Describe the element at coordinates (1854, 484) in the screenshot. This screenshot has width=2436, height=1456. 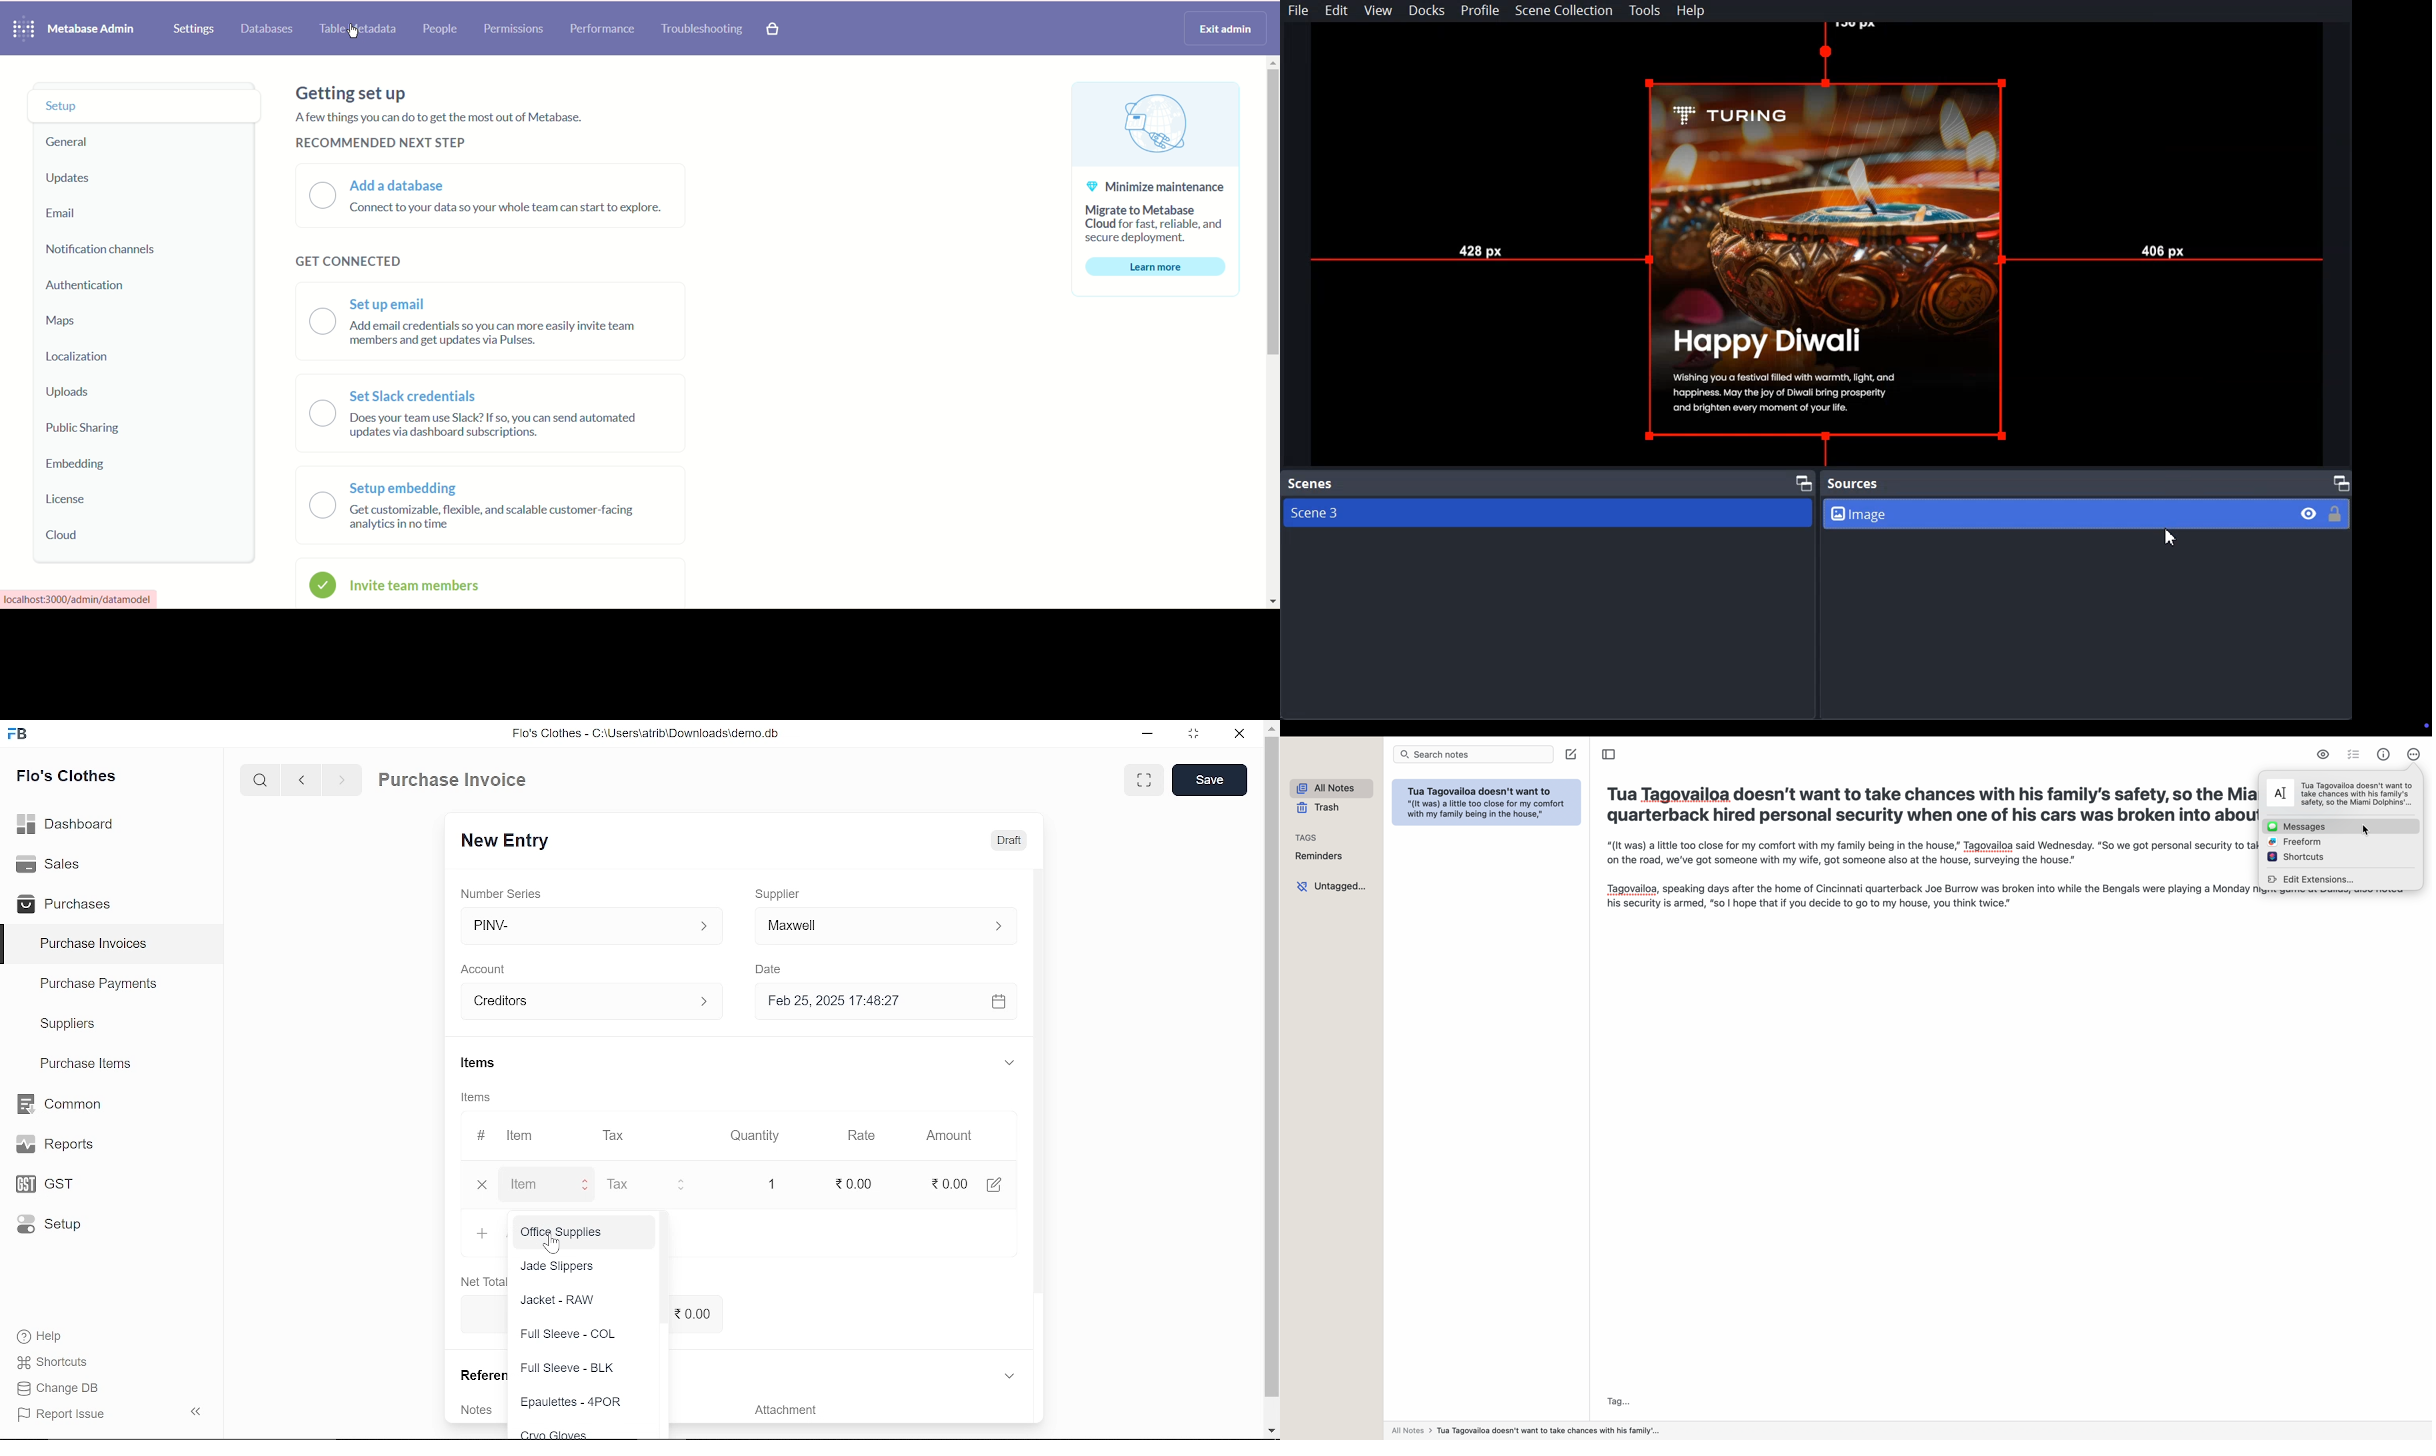
I see `Text` at that location.